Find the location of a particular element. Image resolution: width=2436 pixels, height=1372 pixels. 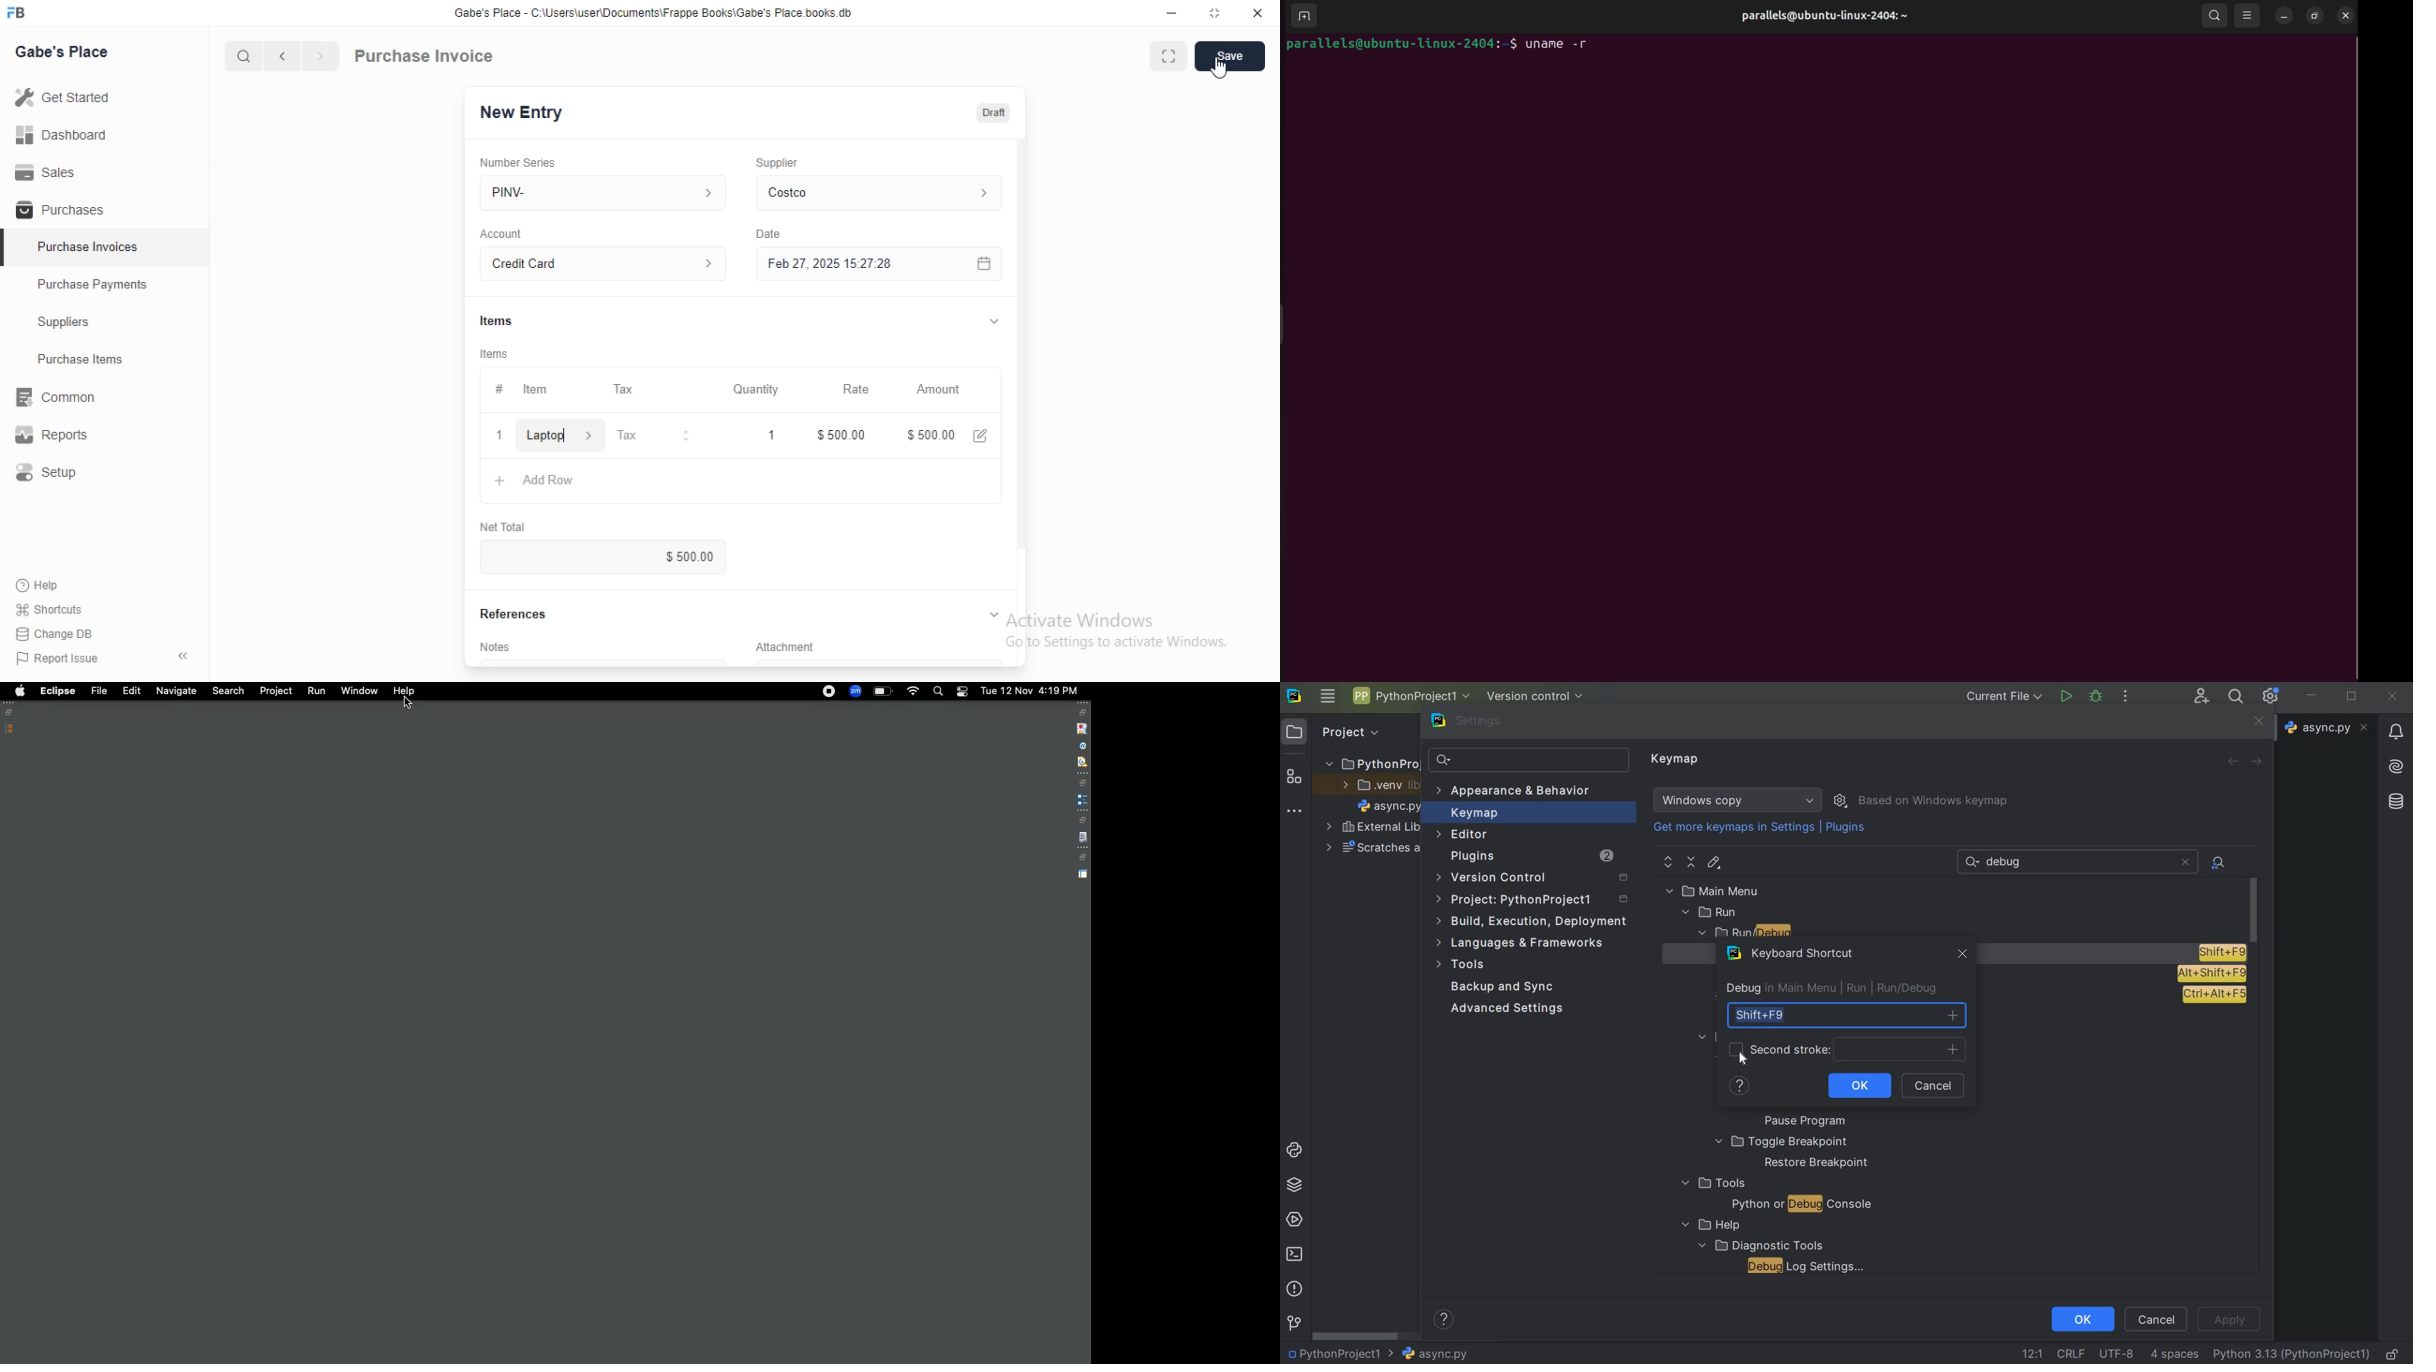

debug is located at coordinates (2097, 695).